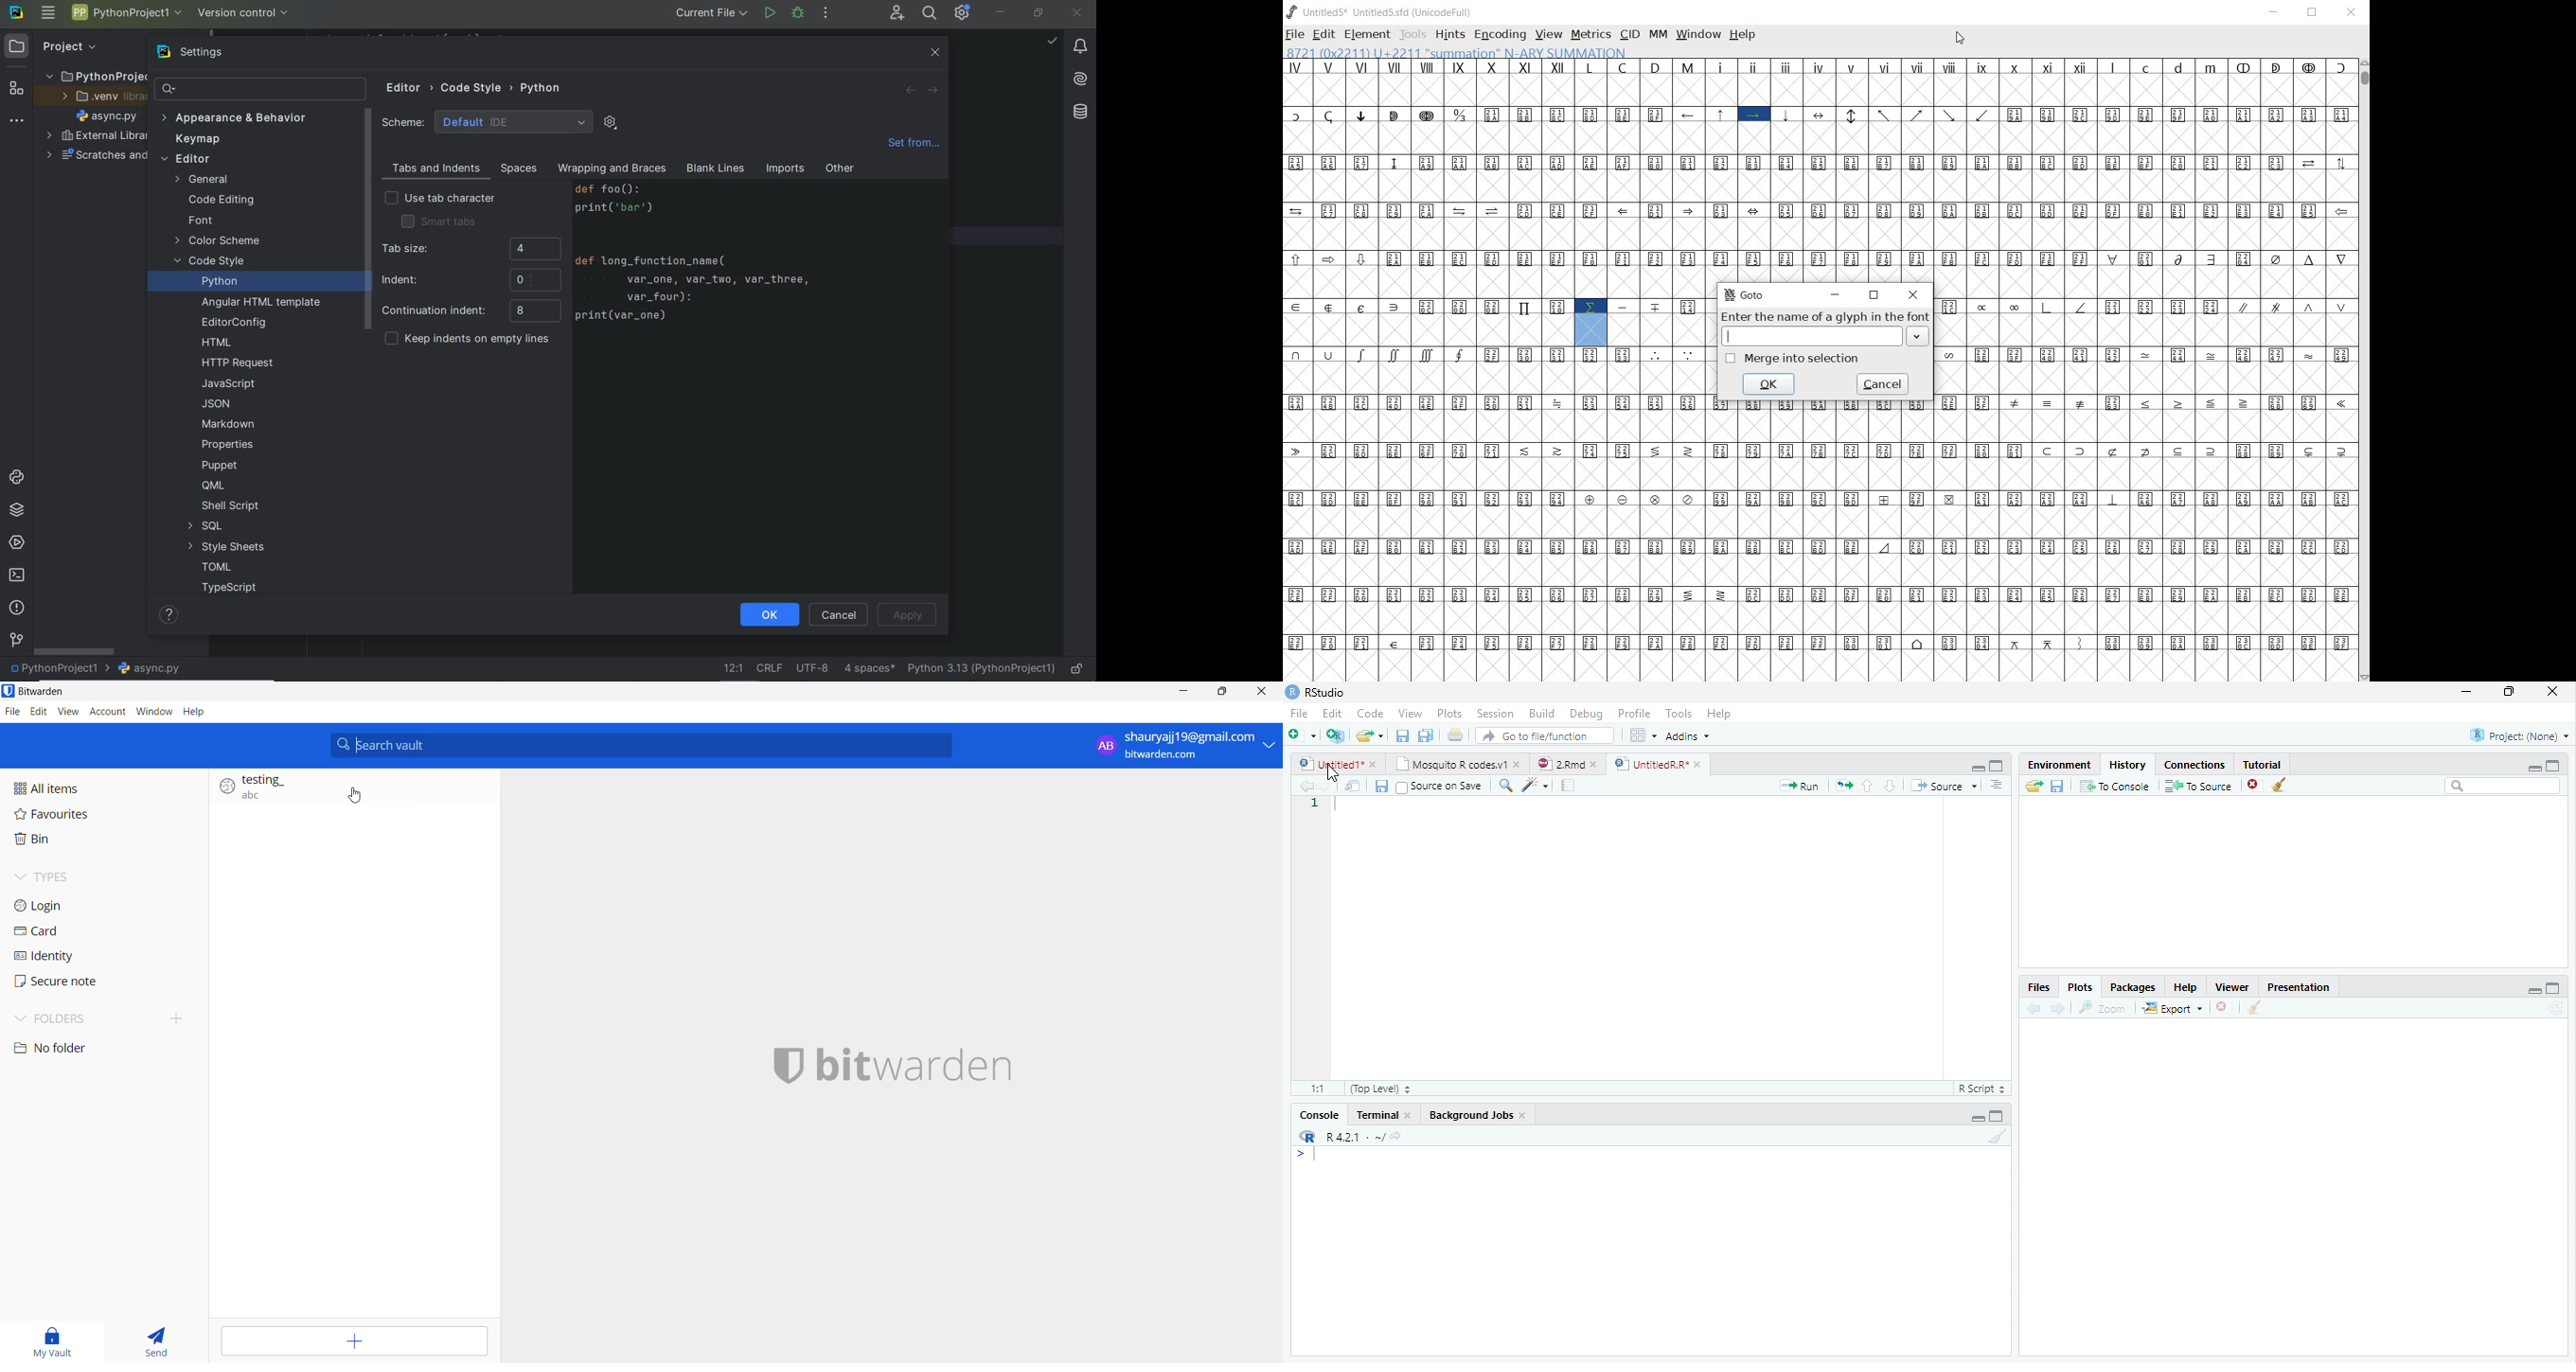  What do you see at coordinates (1319, 1116) in the screenshot?
I see `Console` at bounding box center [1319, 1116].